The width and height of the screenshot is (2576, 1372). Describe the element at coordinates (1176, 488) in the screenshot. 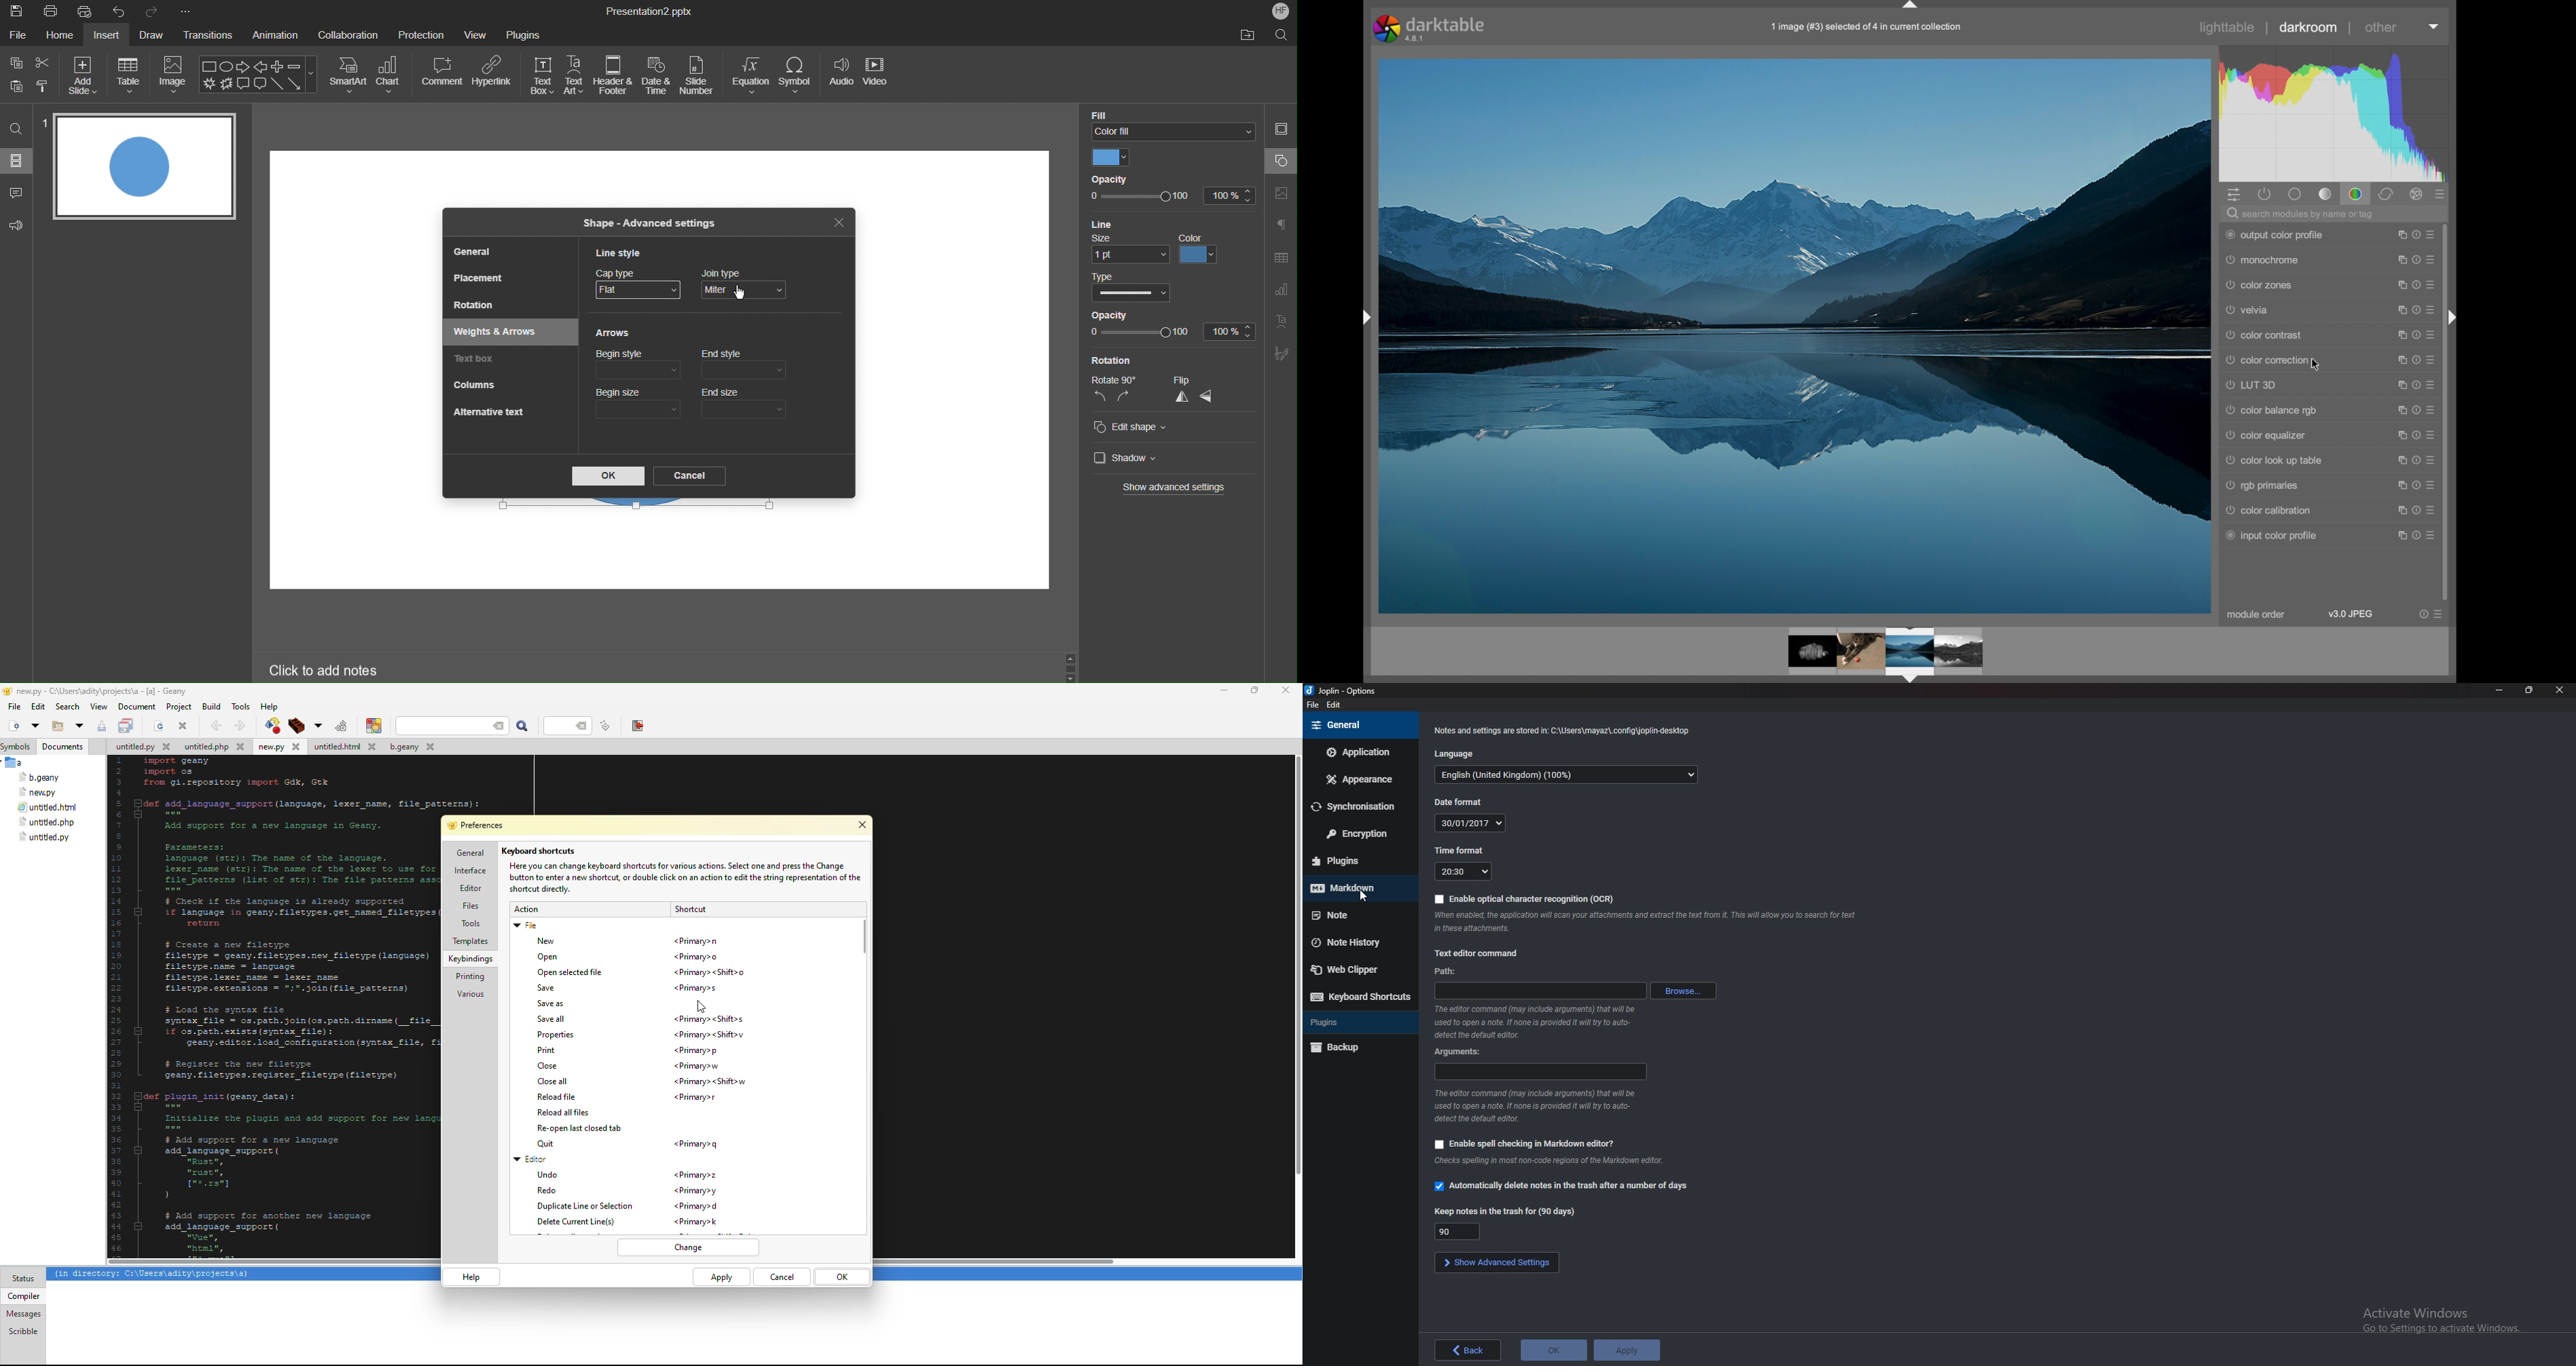

I see `Show advanced settings` at that location.